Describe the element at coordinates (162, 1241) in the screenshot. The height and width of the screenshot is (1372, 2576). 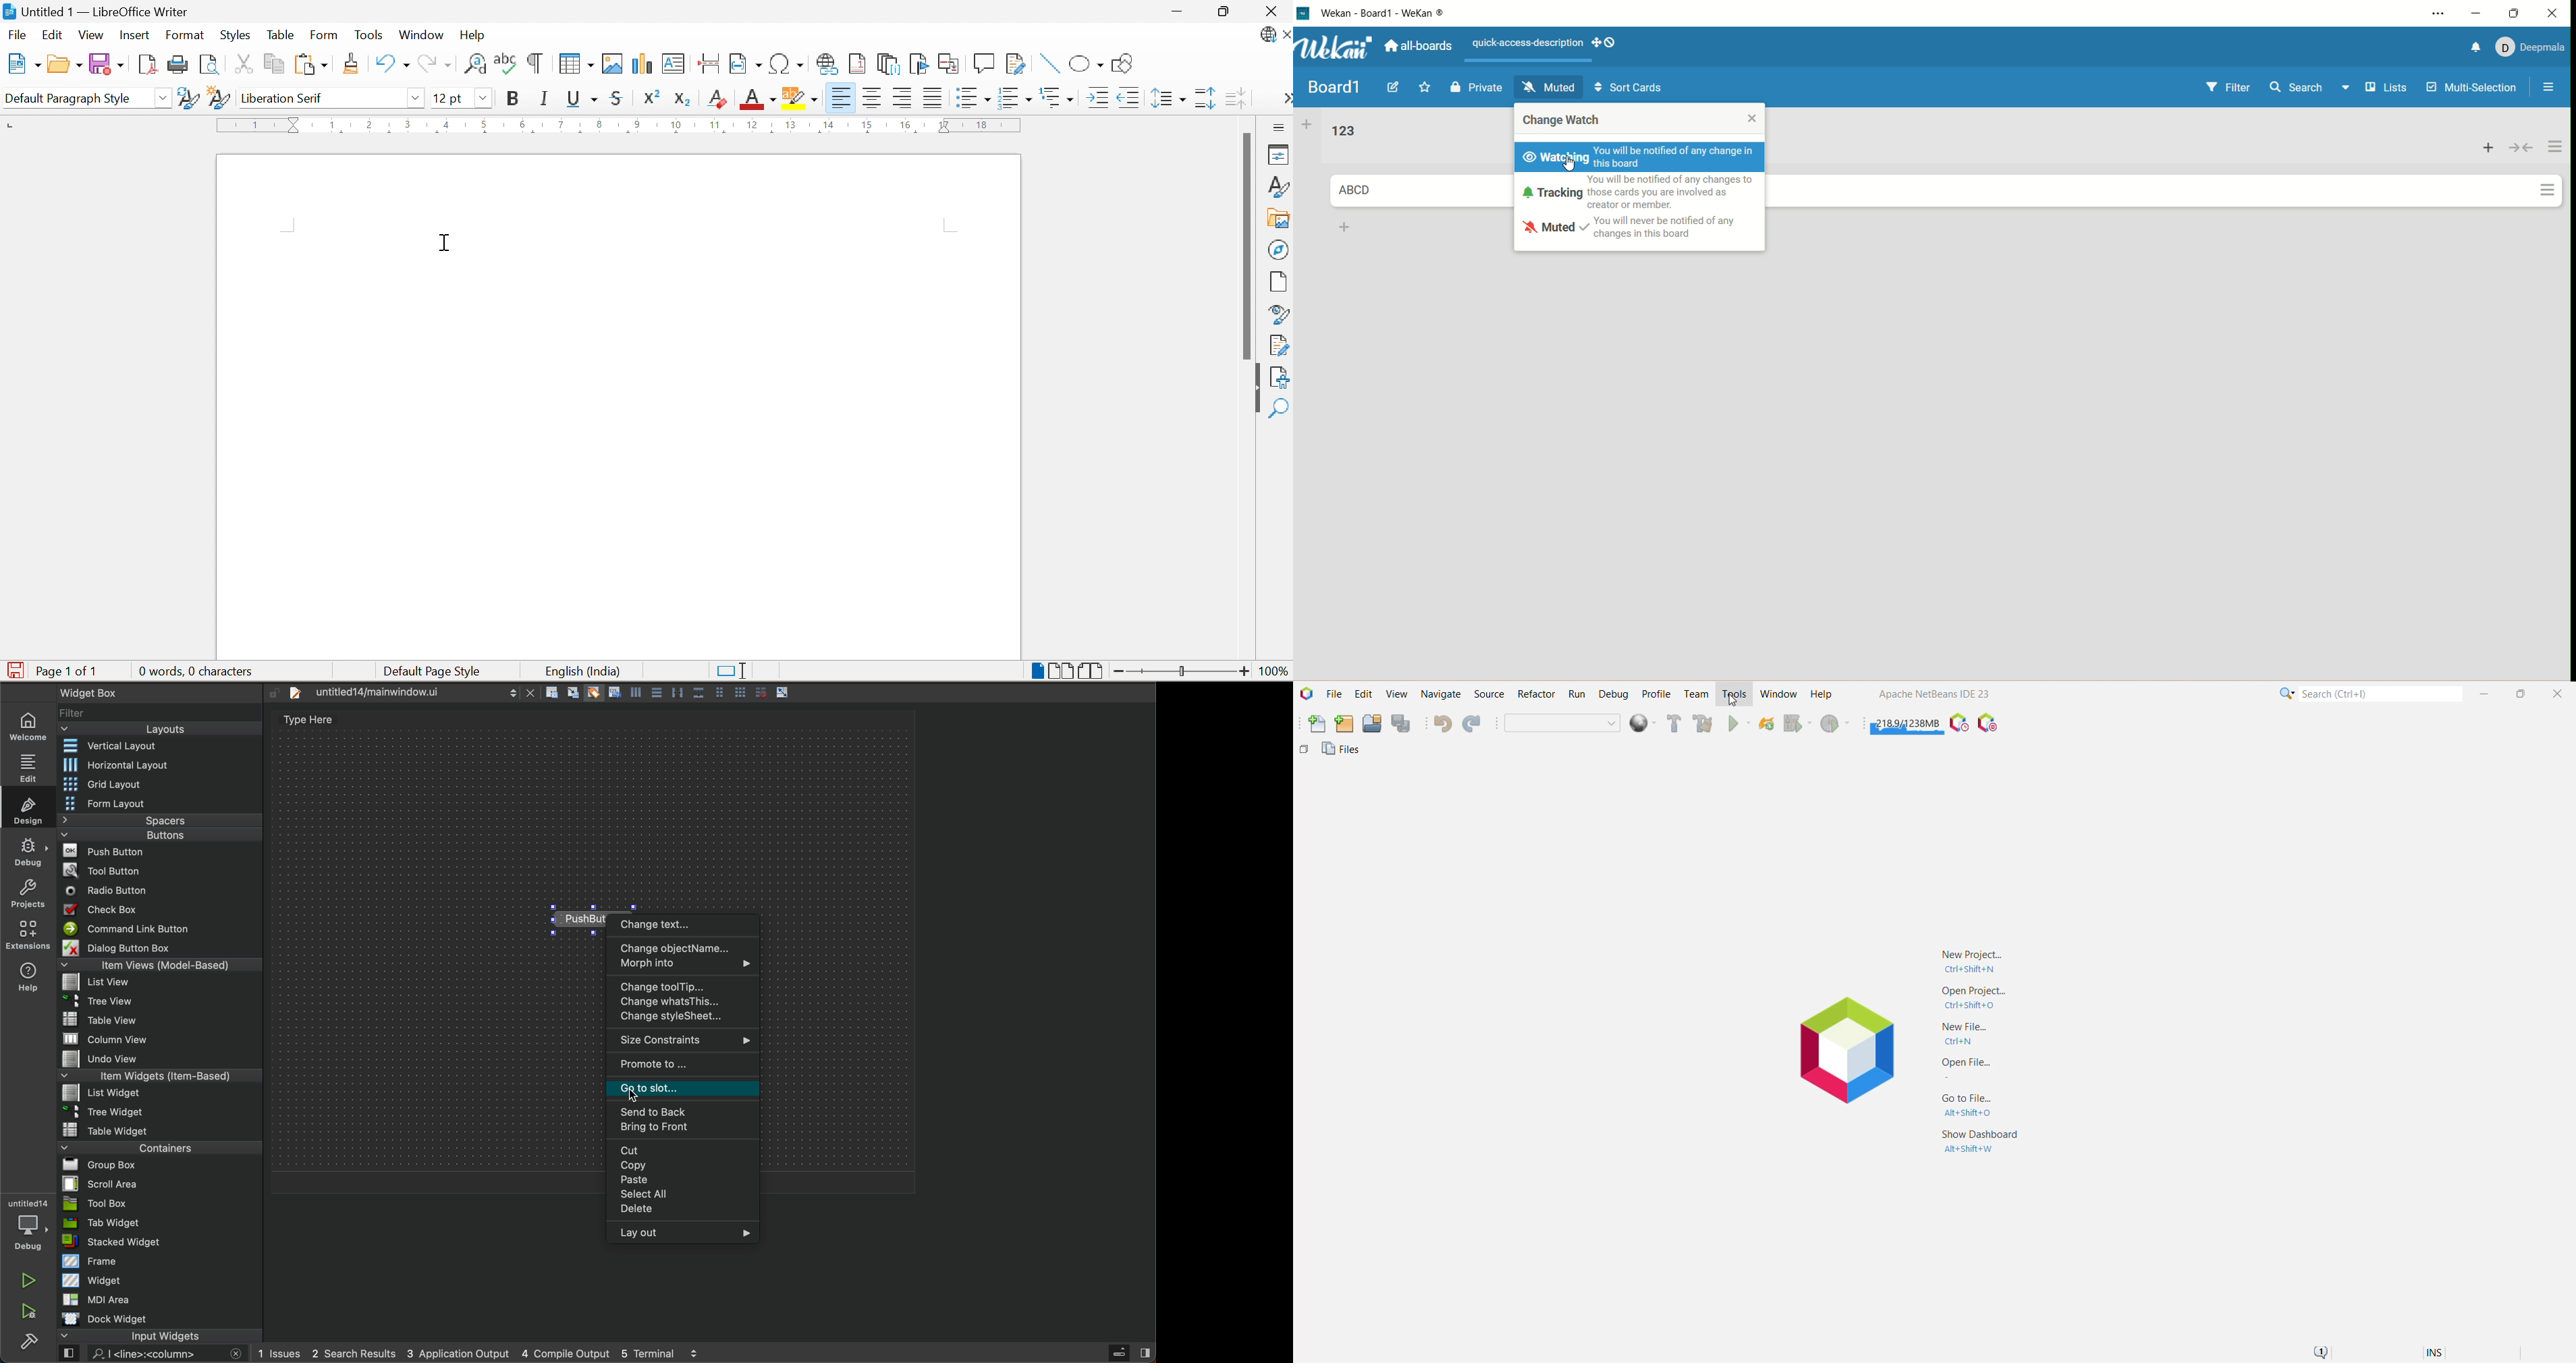
I see `stacked widget` at that location.